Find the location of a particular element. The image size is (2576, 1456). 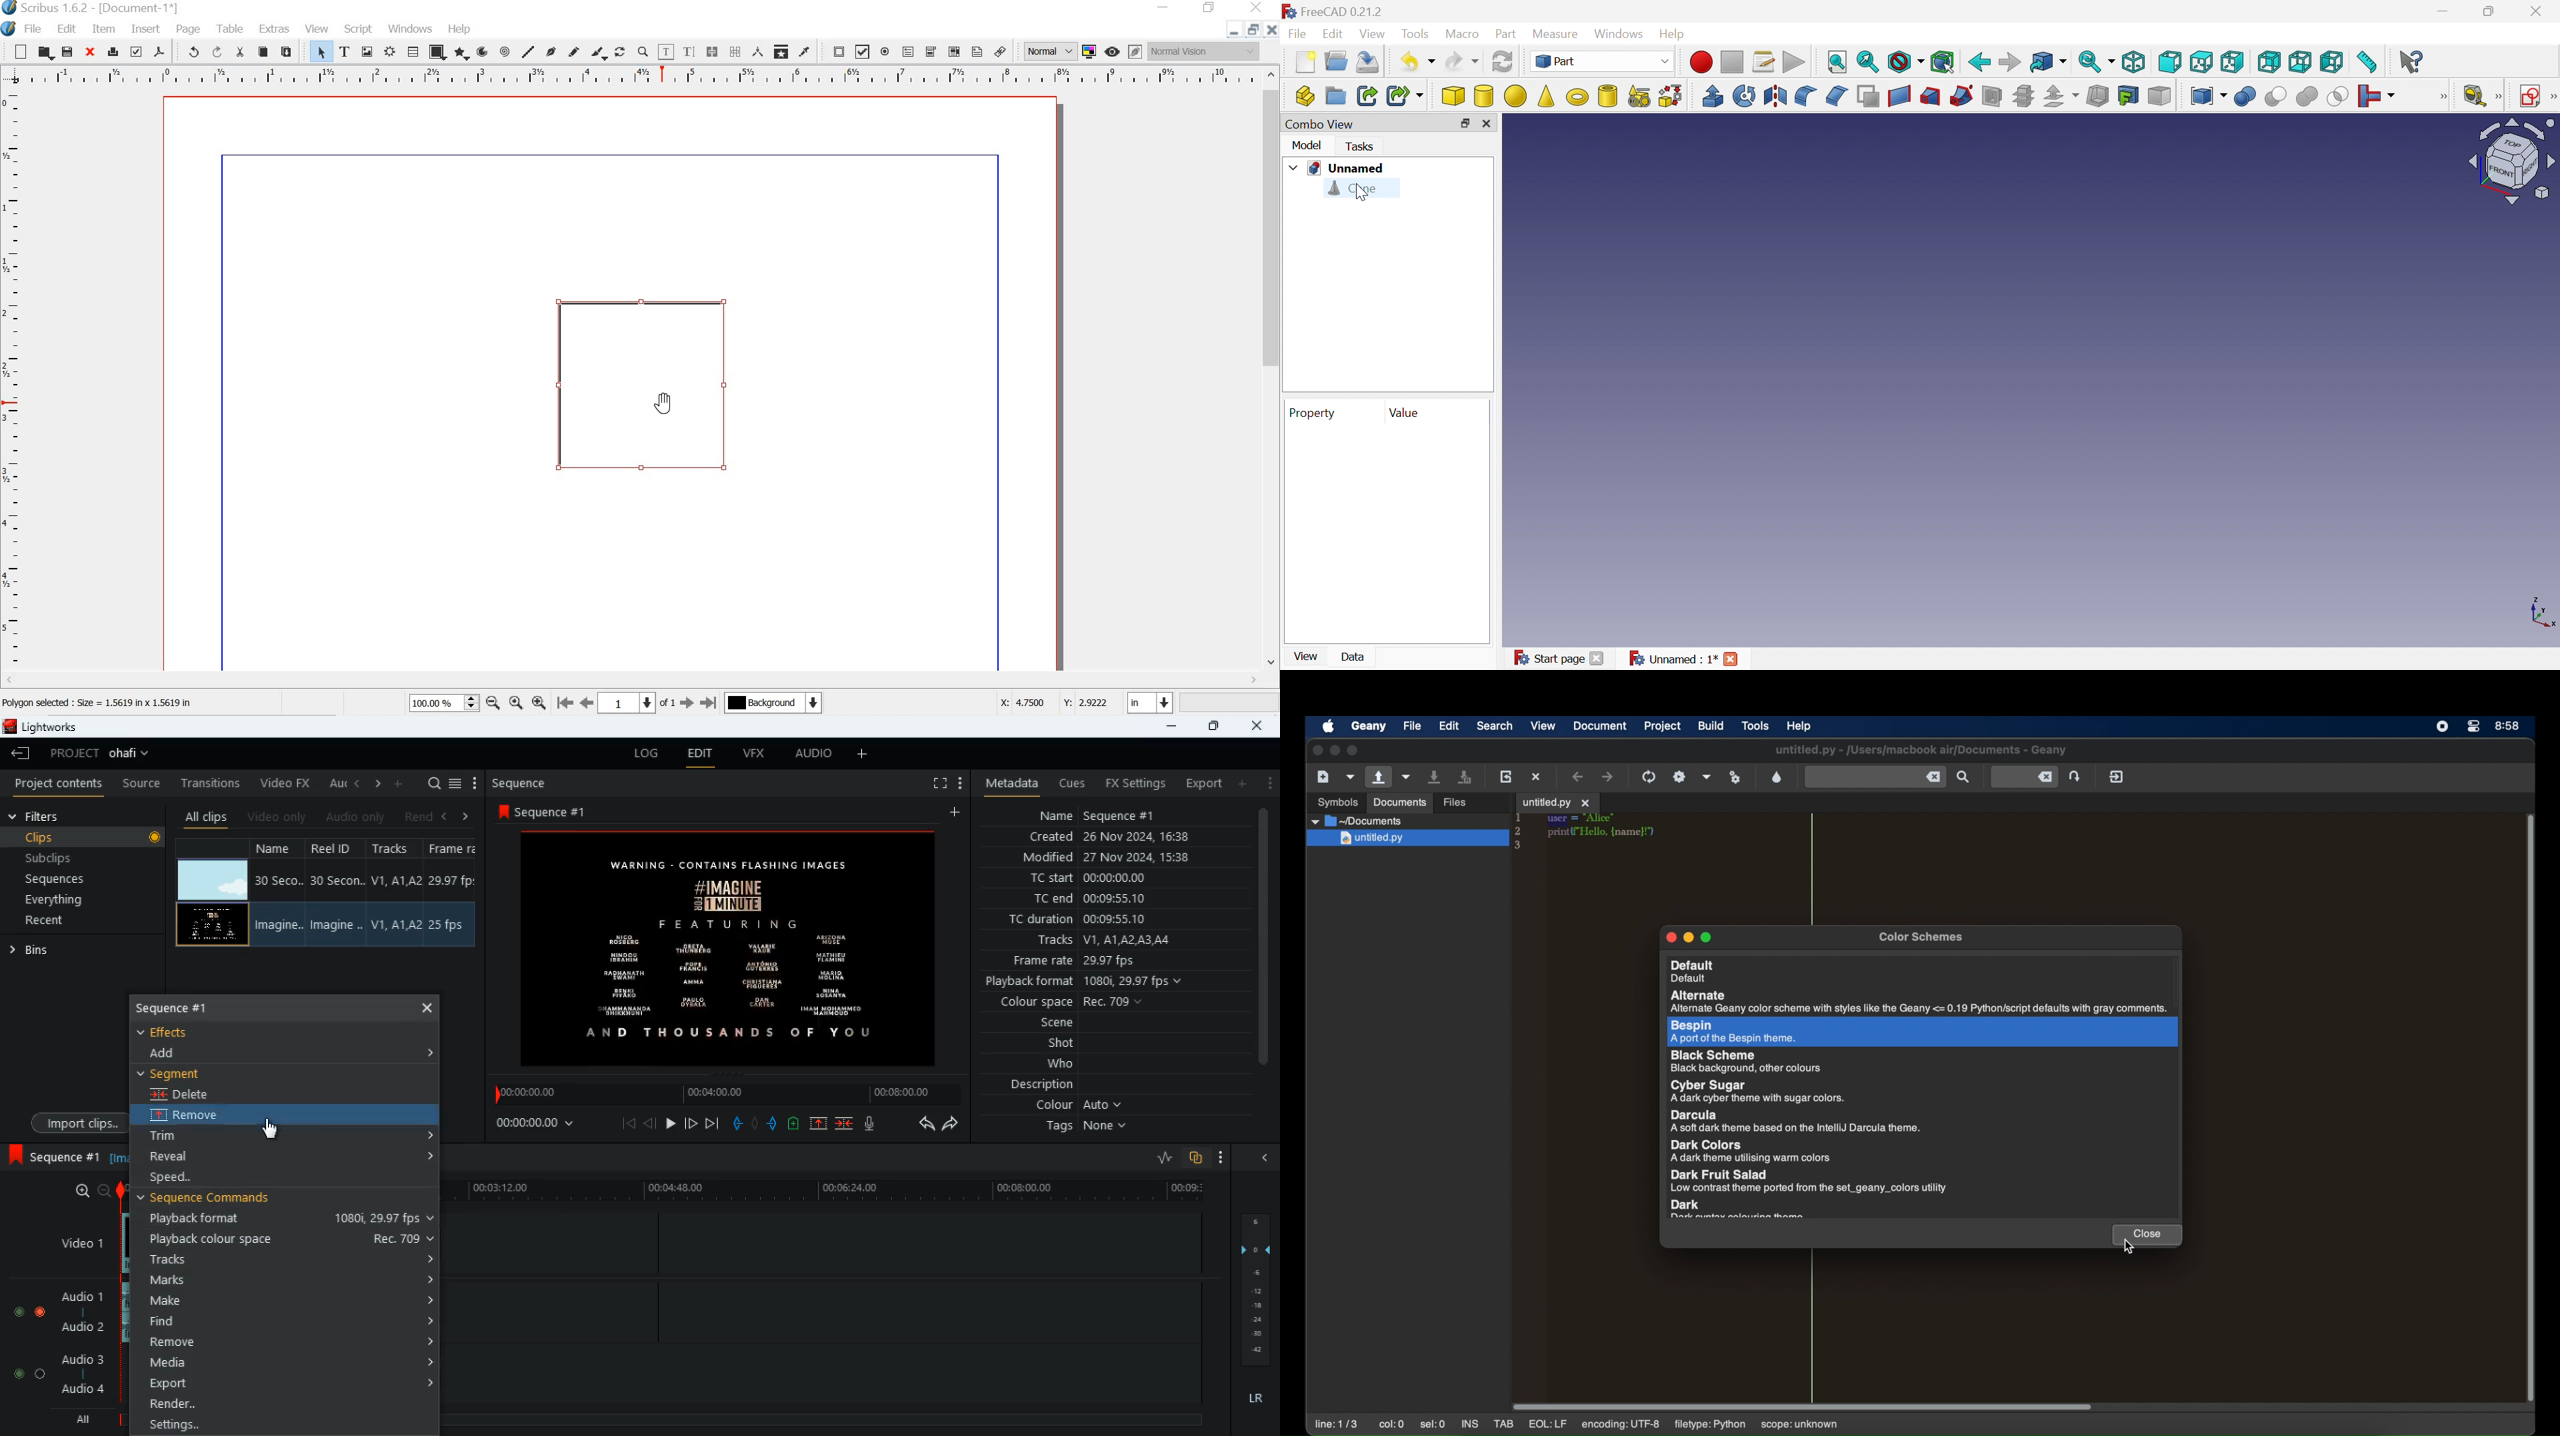

unlink text frames is located at coordinates (735, 50).